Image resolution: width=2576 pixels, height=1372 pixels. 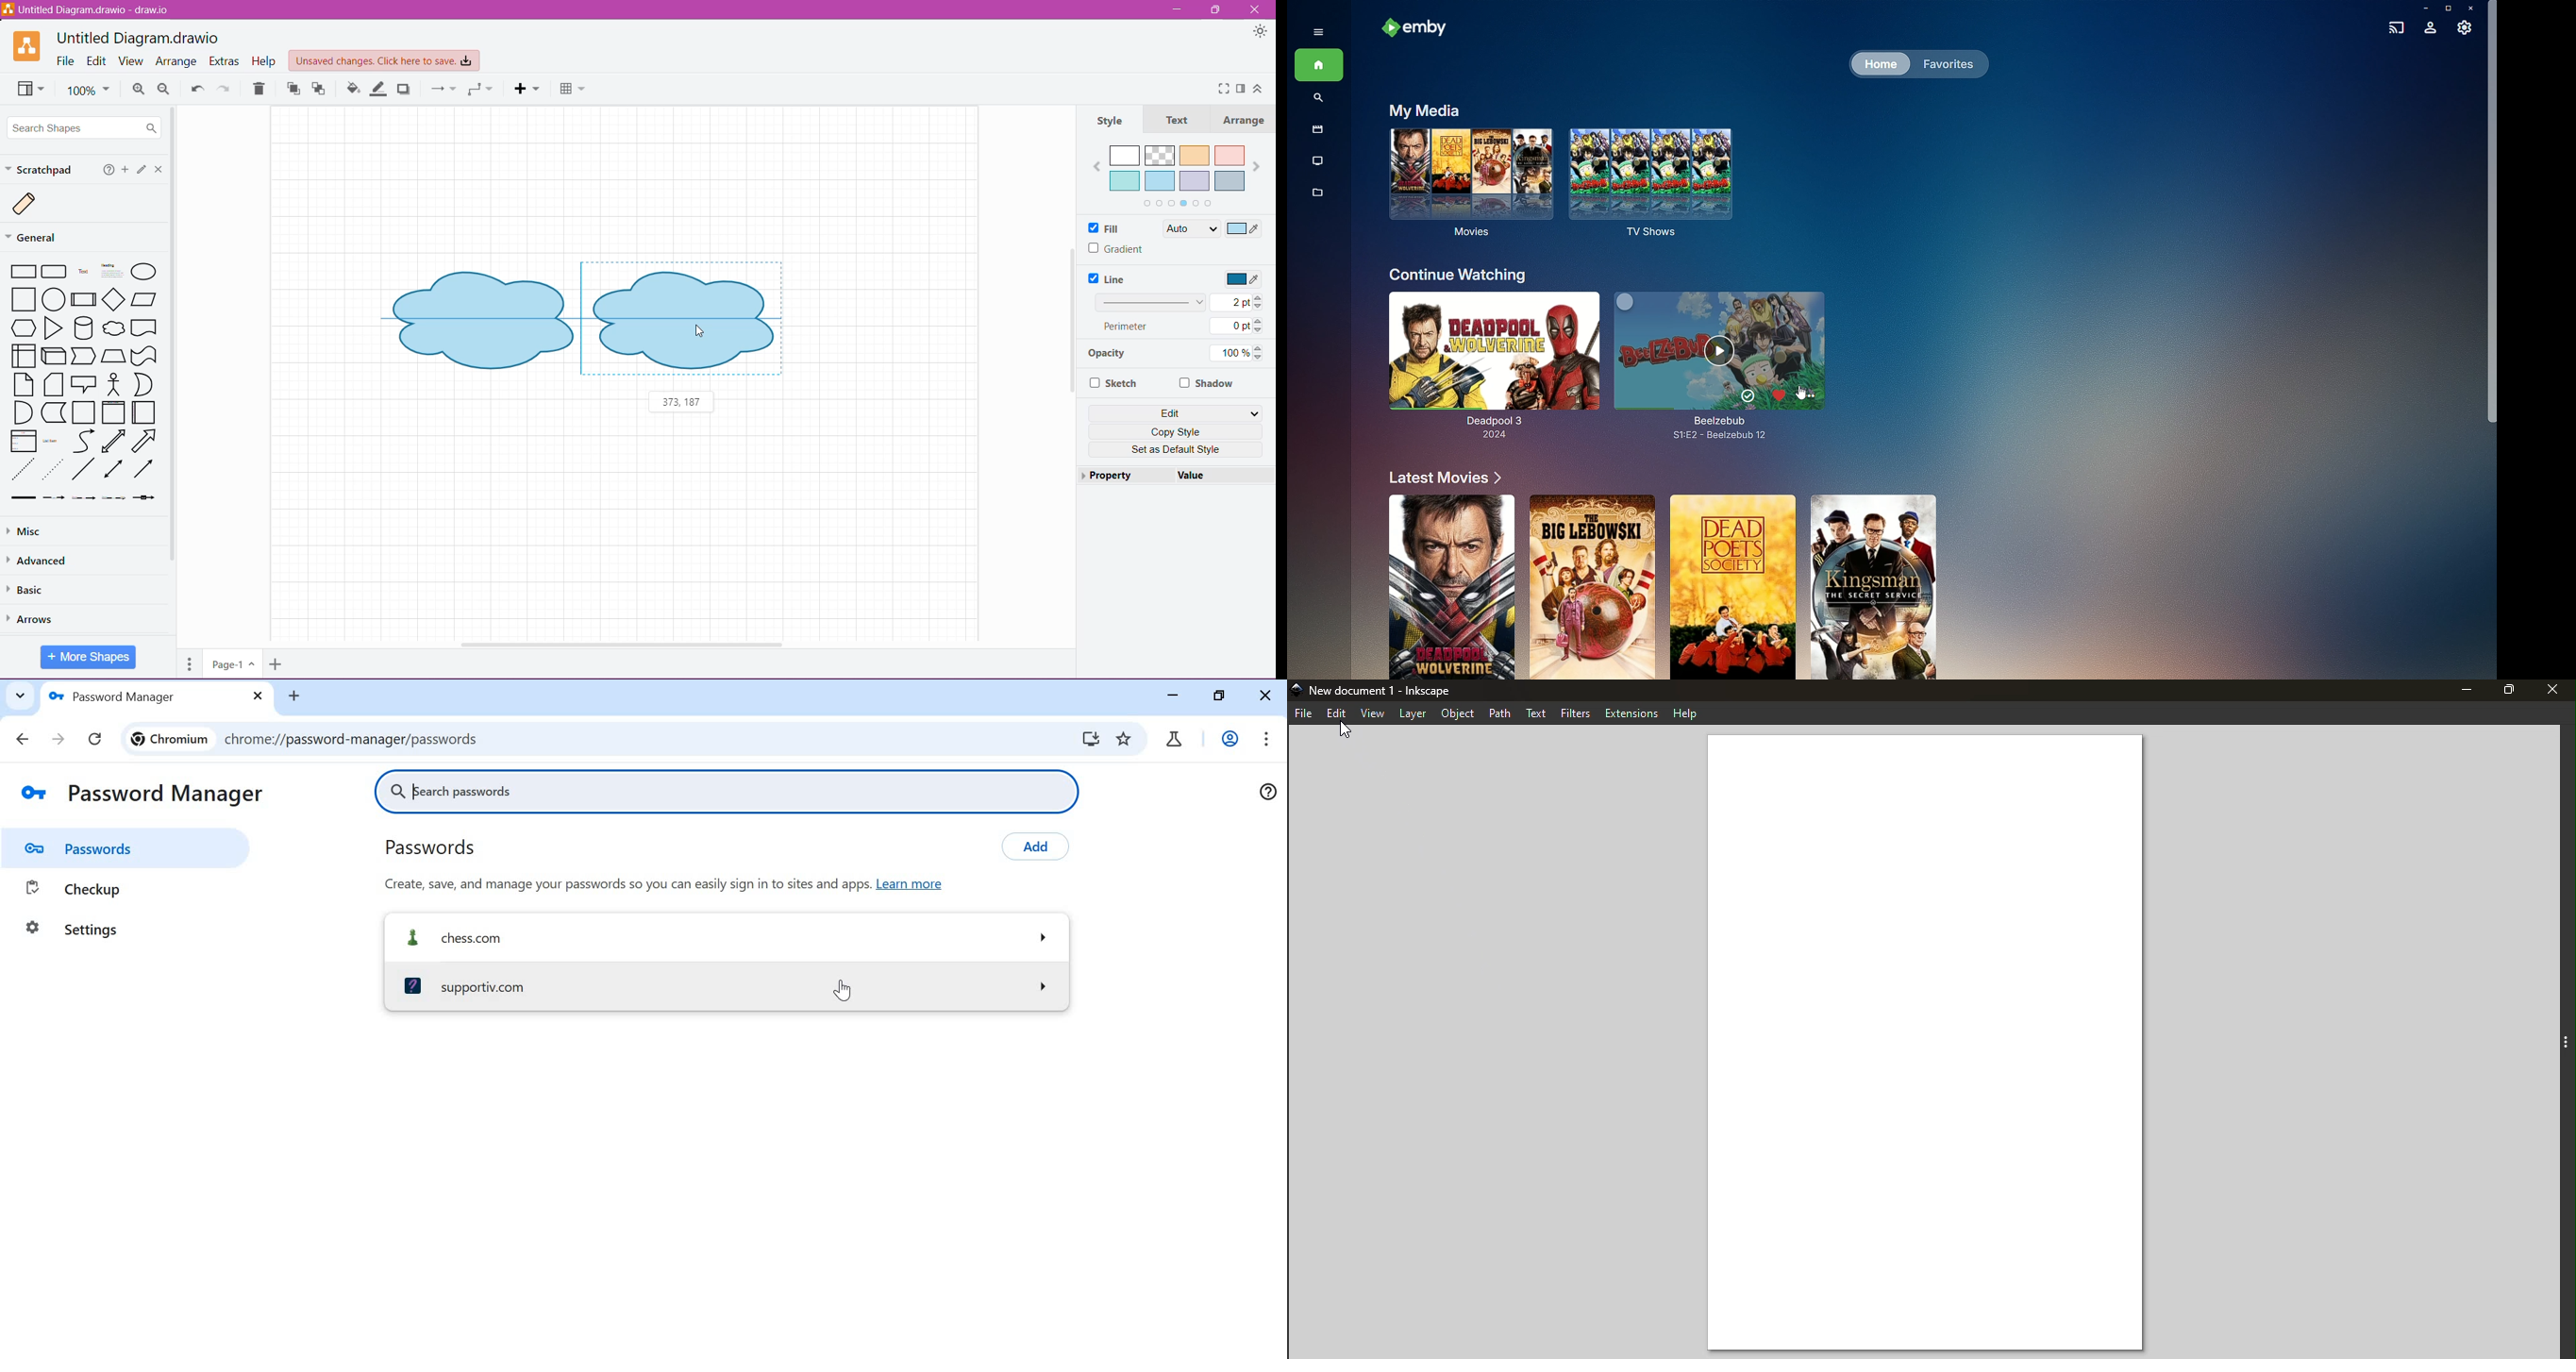 What do you see at coordinates (142, 171) in the screenshot?
I see `Click or drag and drop shapes` at bounding box center [142, 171].